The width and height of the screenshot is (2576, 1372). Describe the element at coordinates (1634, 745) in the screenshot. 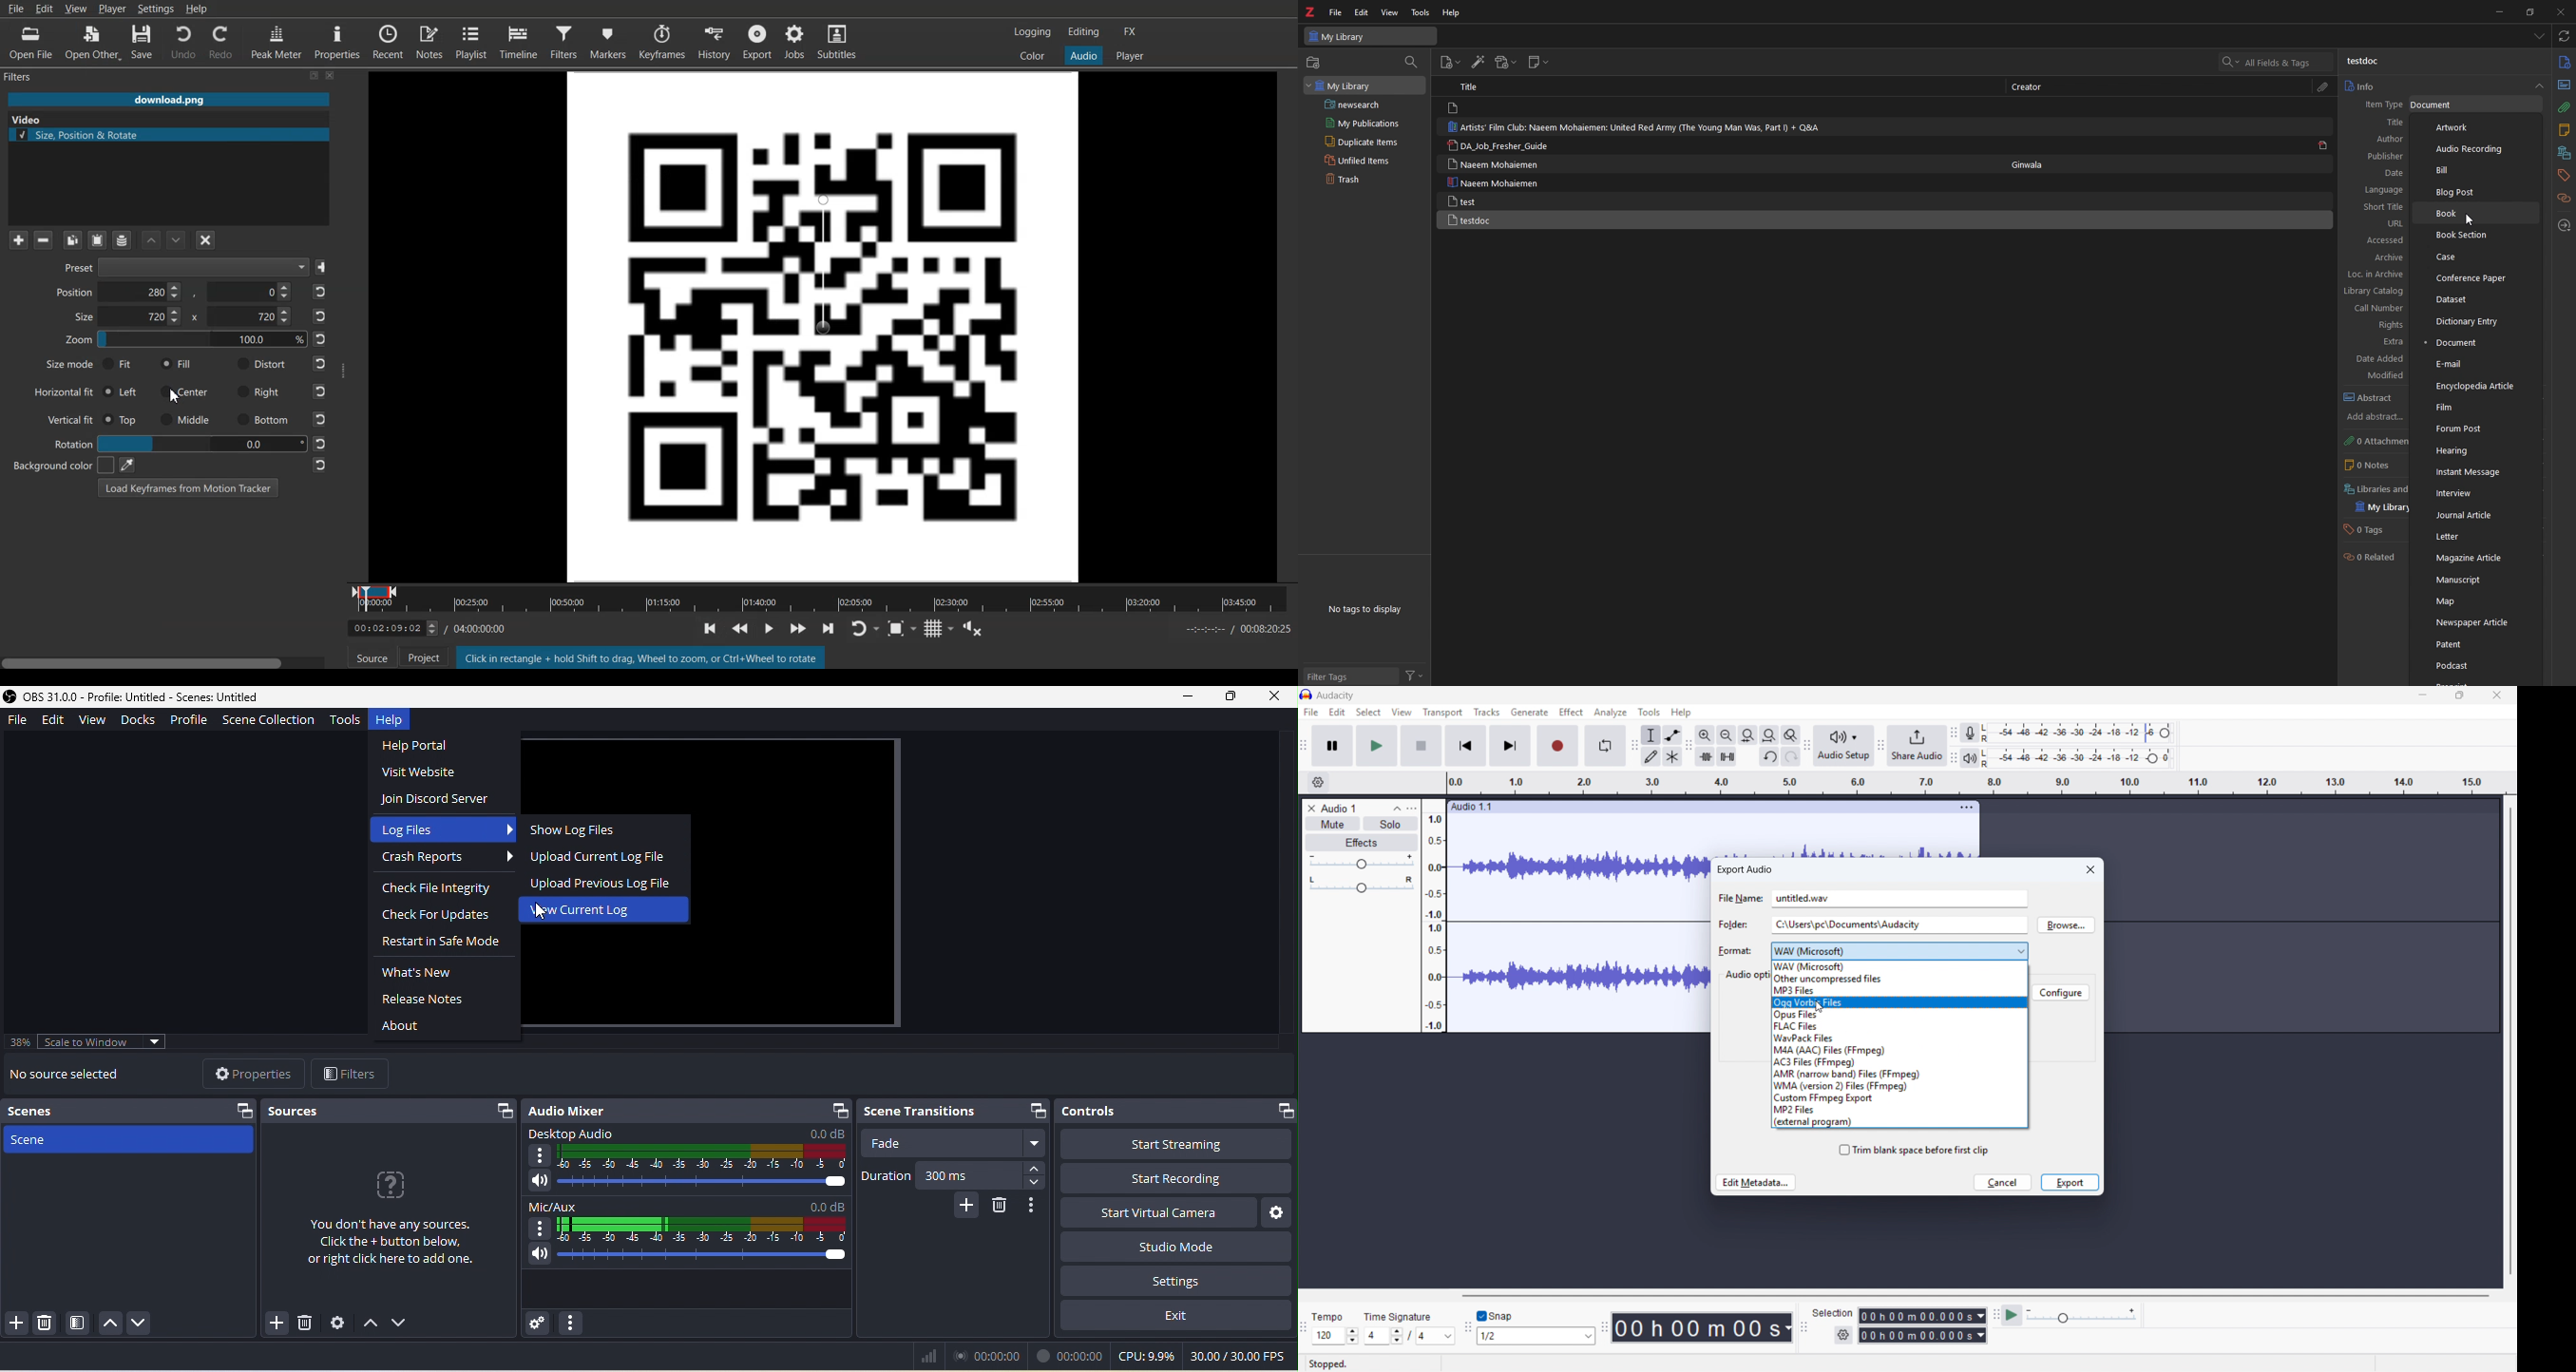

I see `Tools toolbar ` at that location.